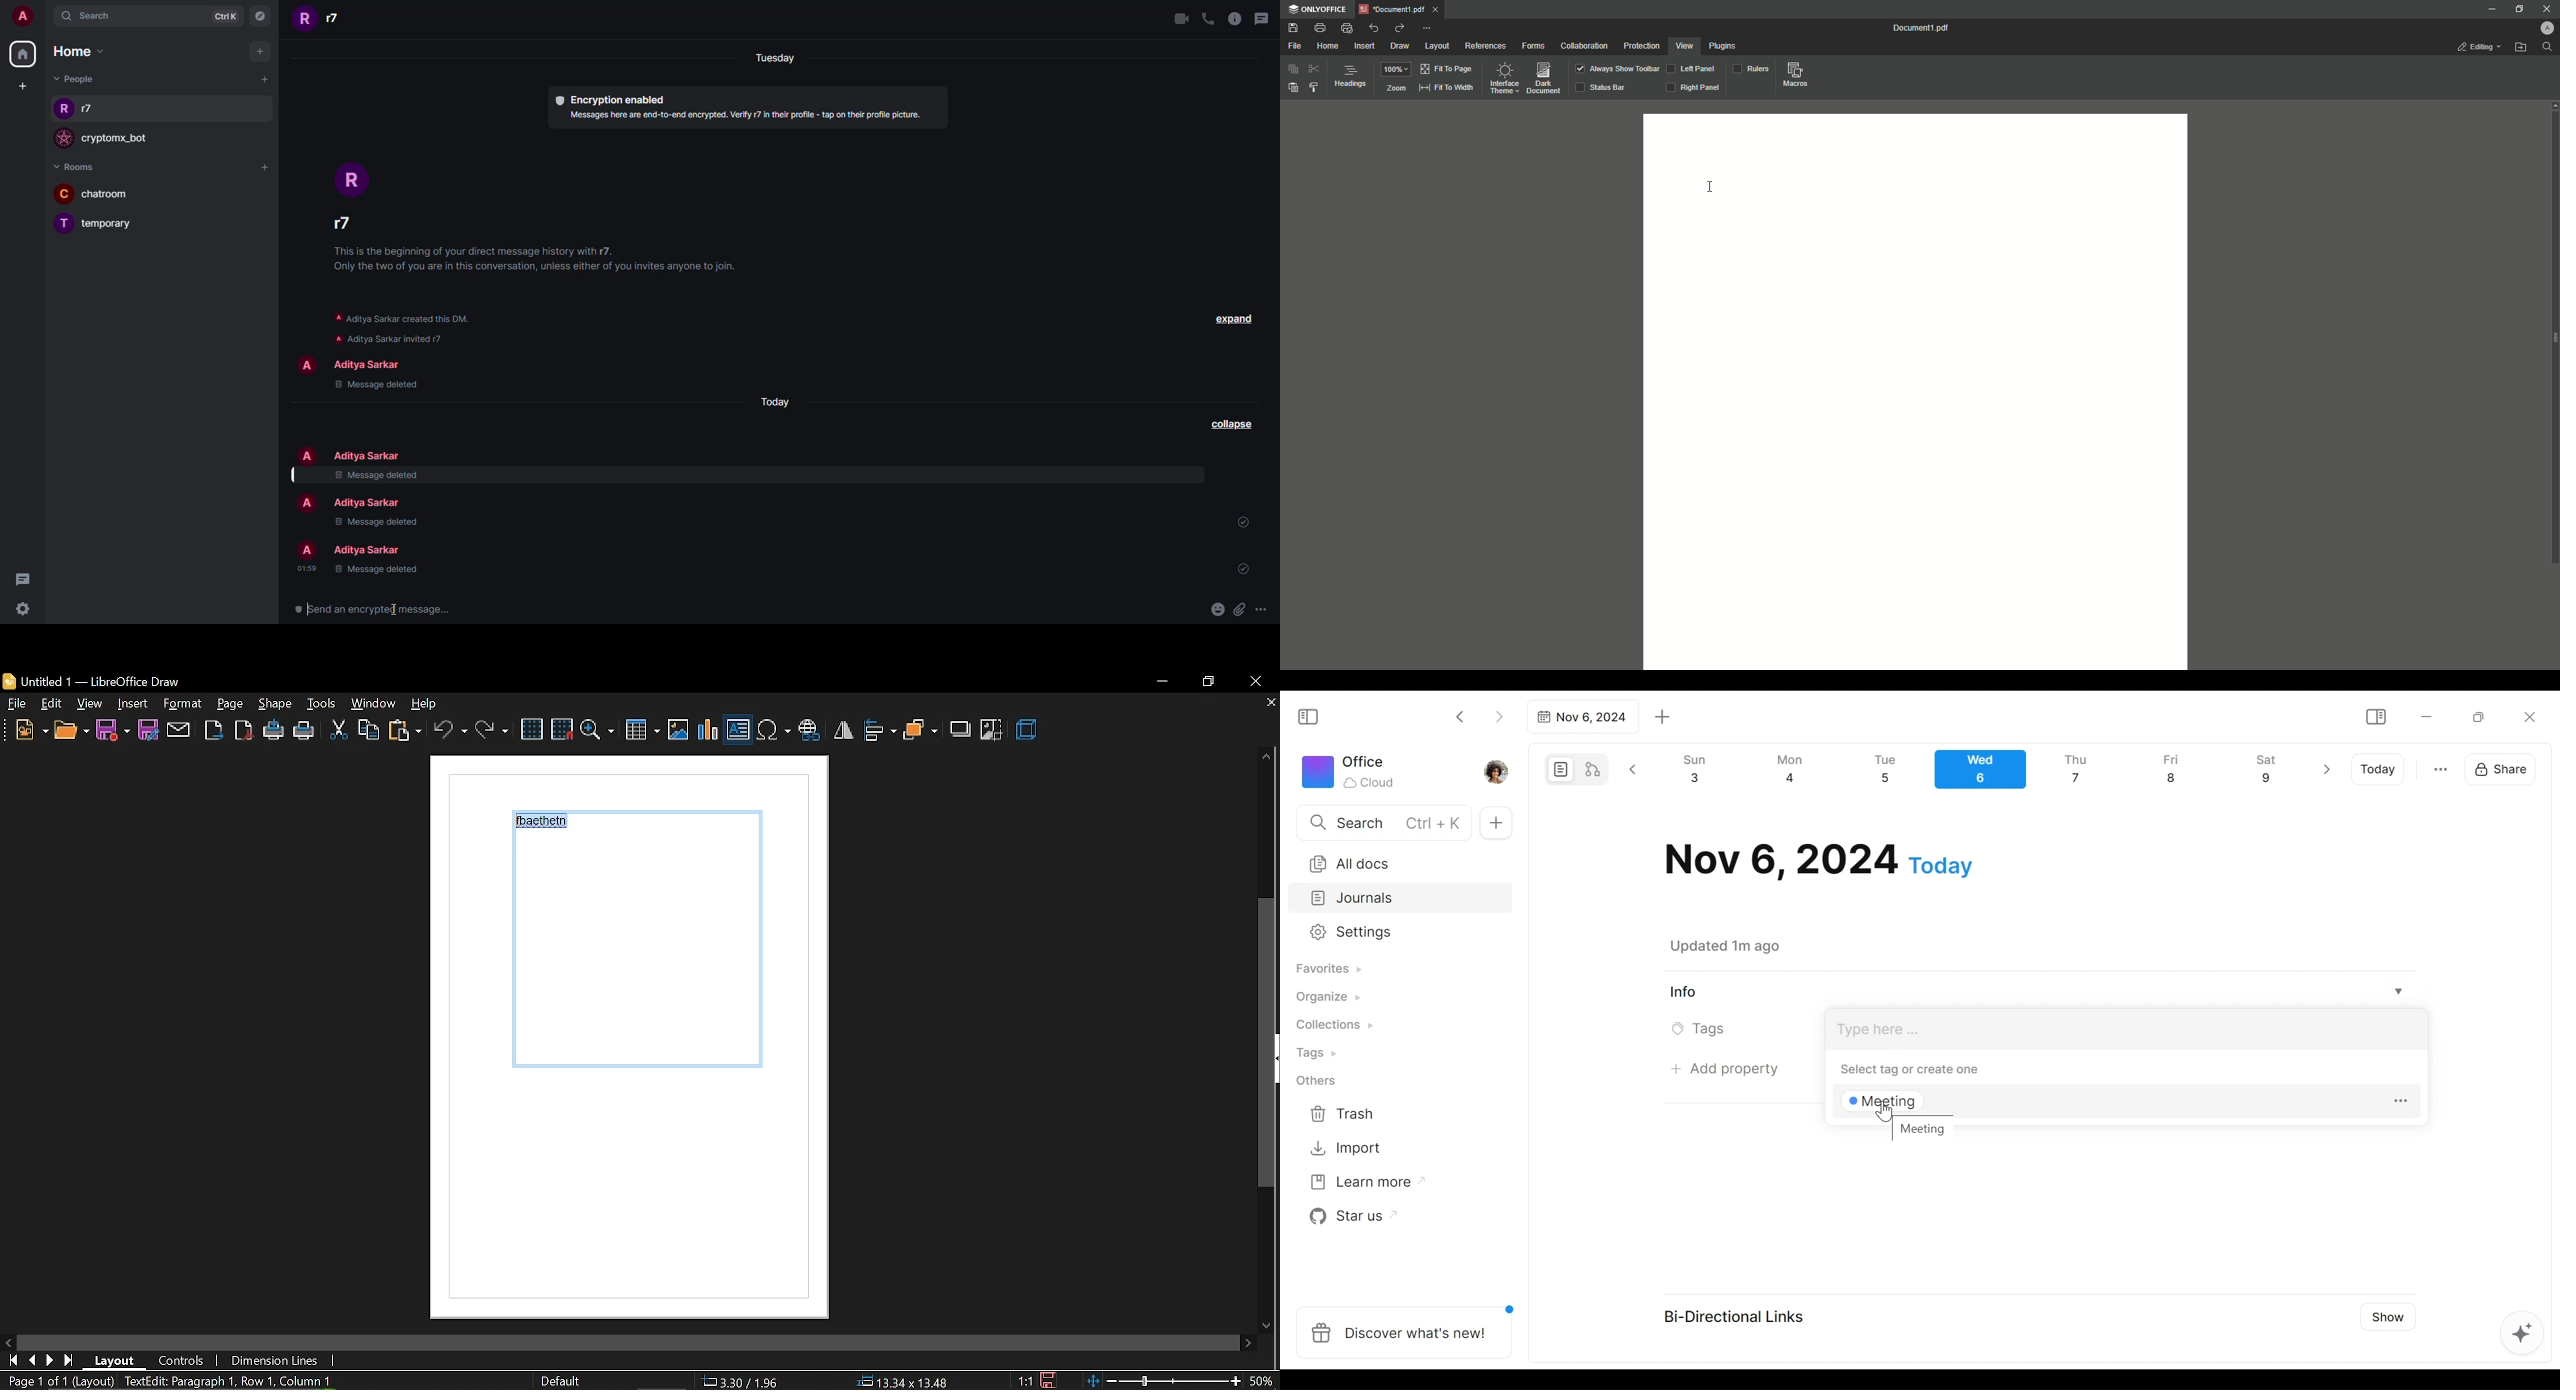  What do you see at coordinates (1239, 609) in the screenshot?
I see `attach` at bounding box center [1239, 609].